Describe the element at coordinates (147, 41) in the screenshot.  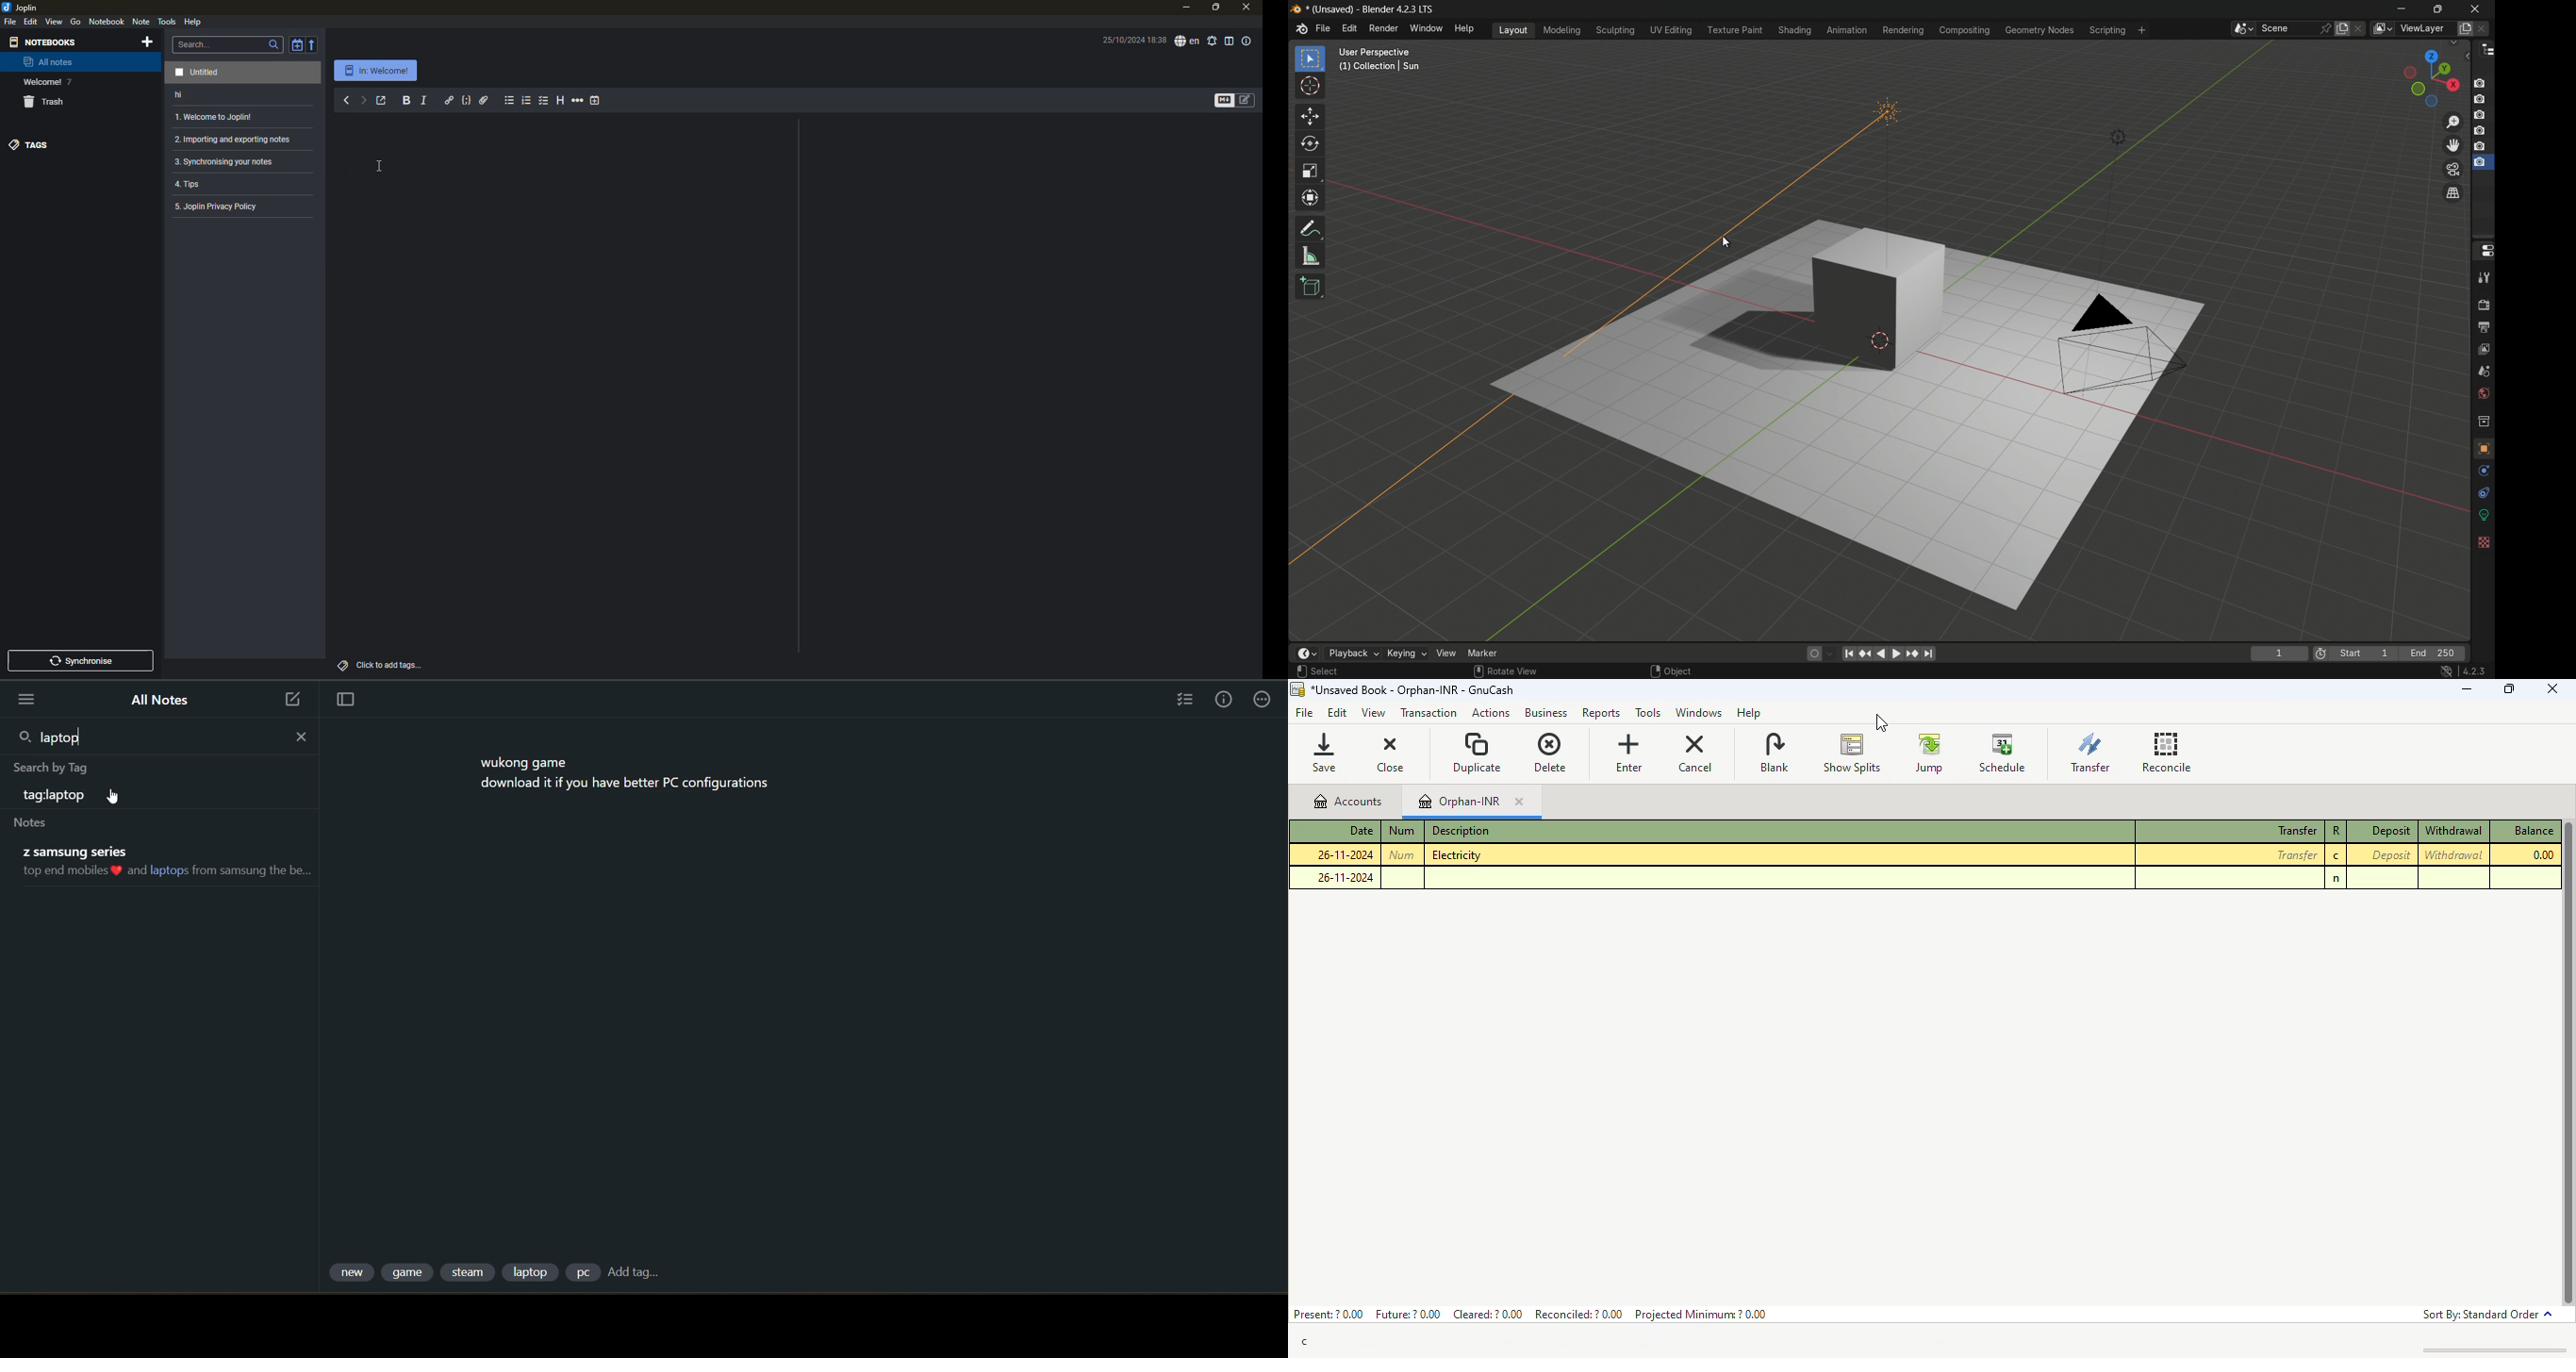
I see `add notebook` at that location.